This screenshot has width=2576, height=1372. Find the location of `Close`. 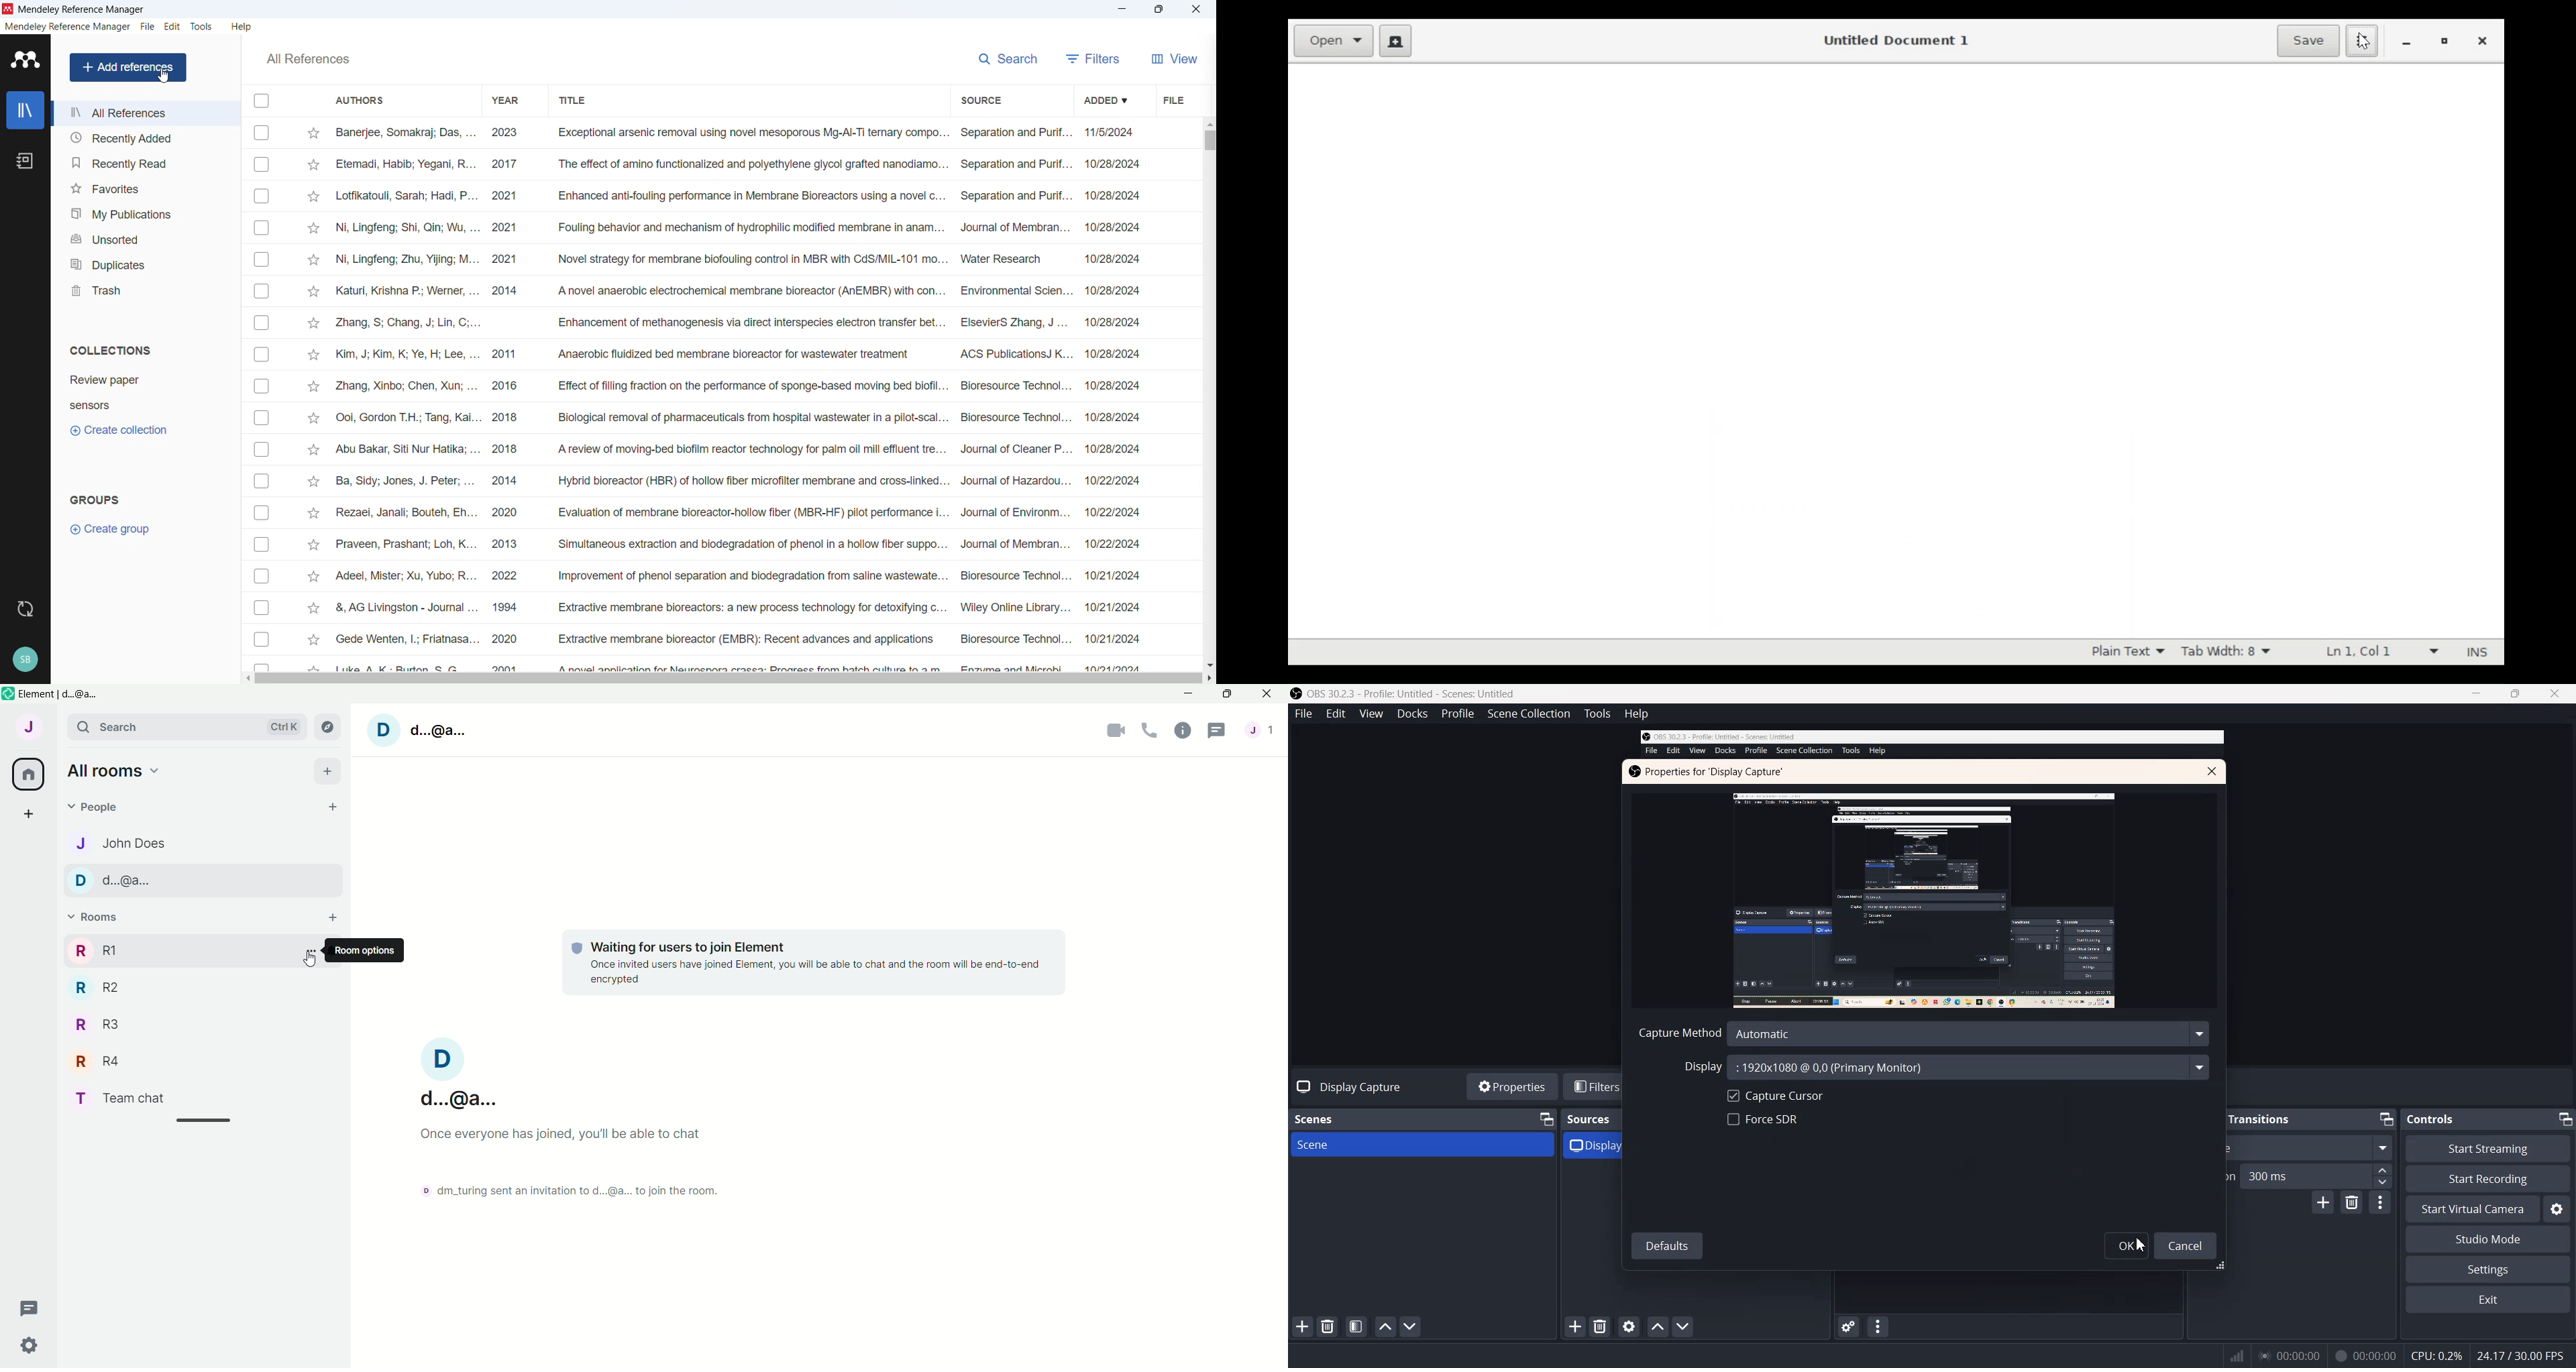

Close is located at coordinates (2484, 43).